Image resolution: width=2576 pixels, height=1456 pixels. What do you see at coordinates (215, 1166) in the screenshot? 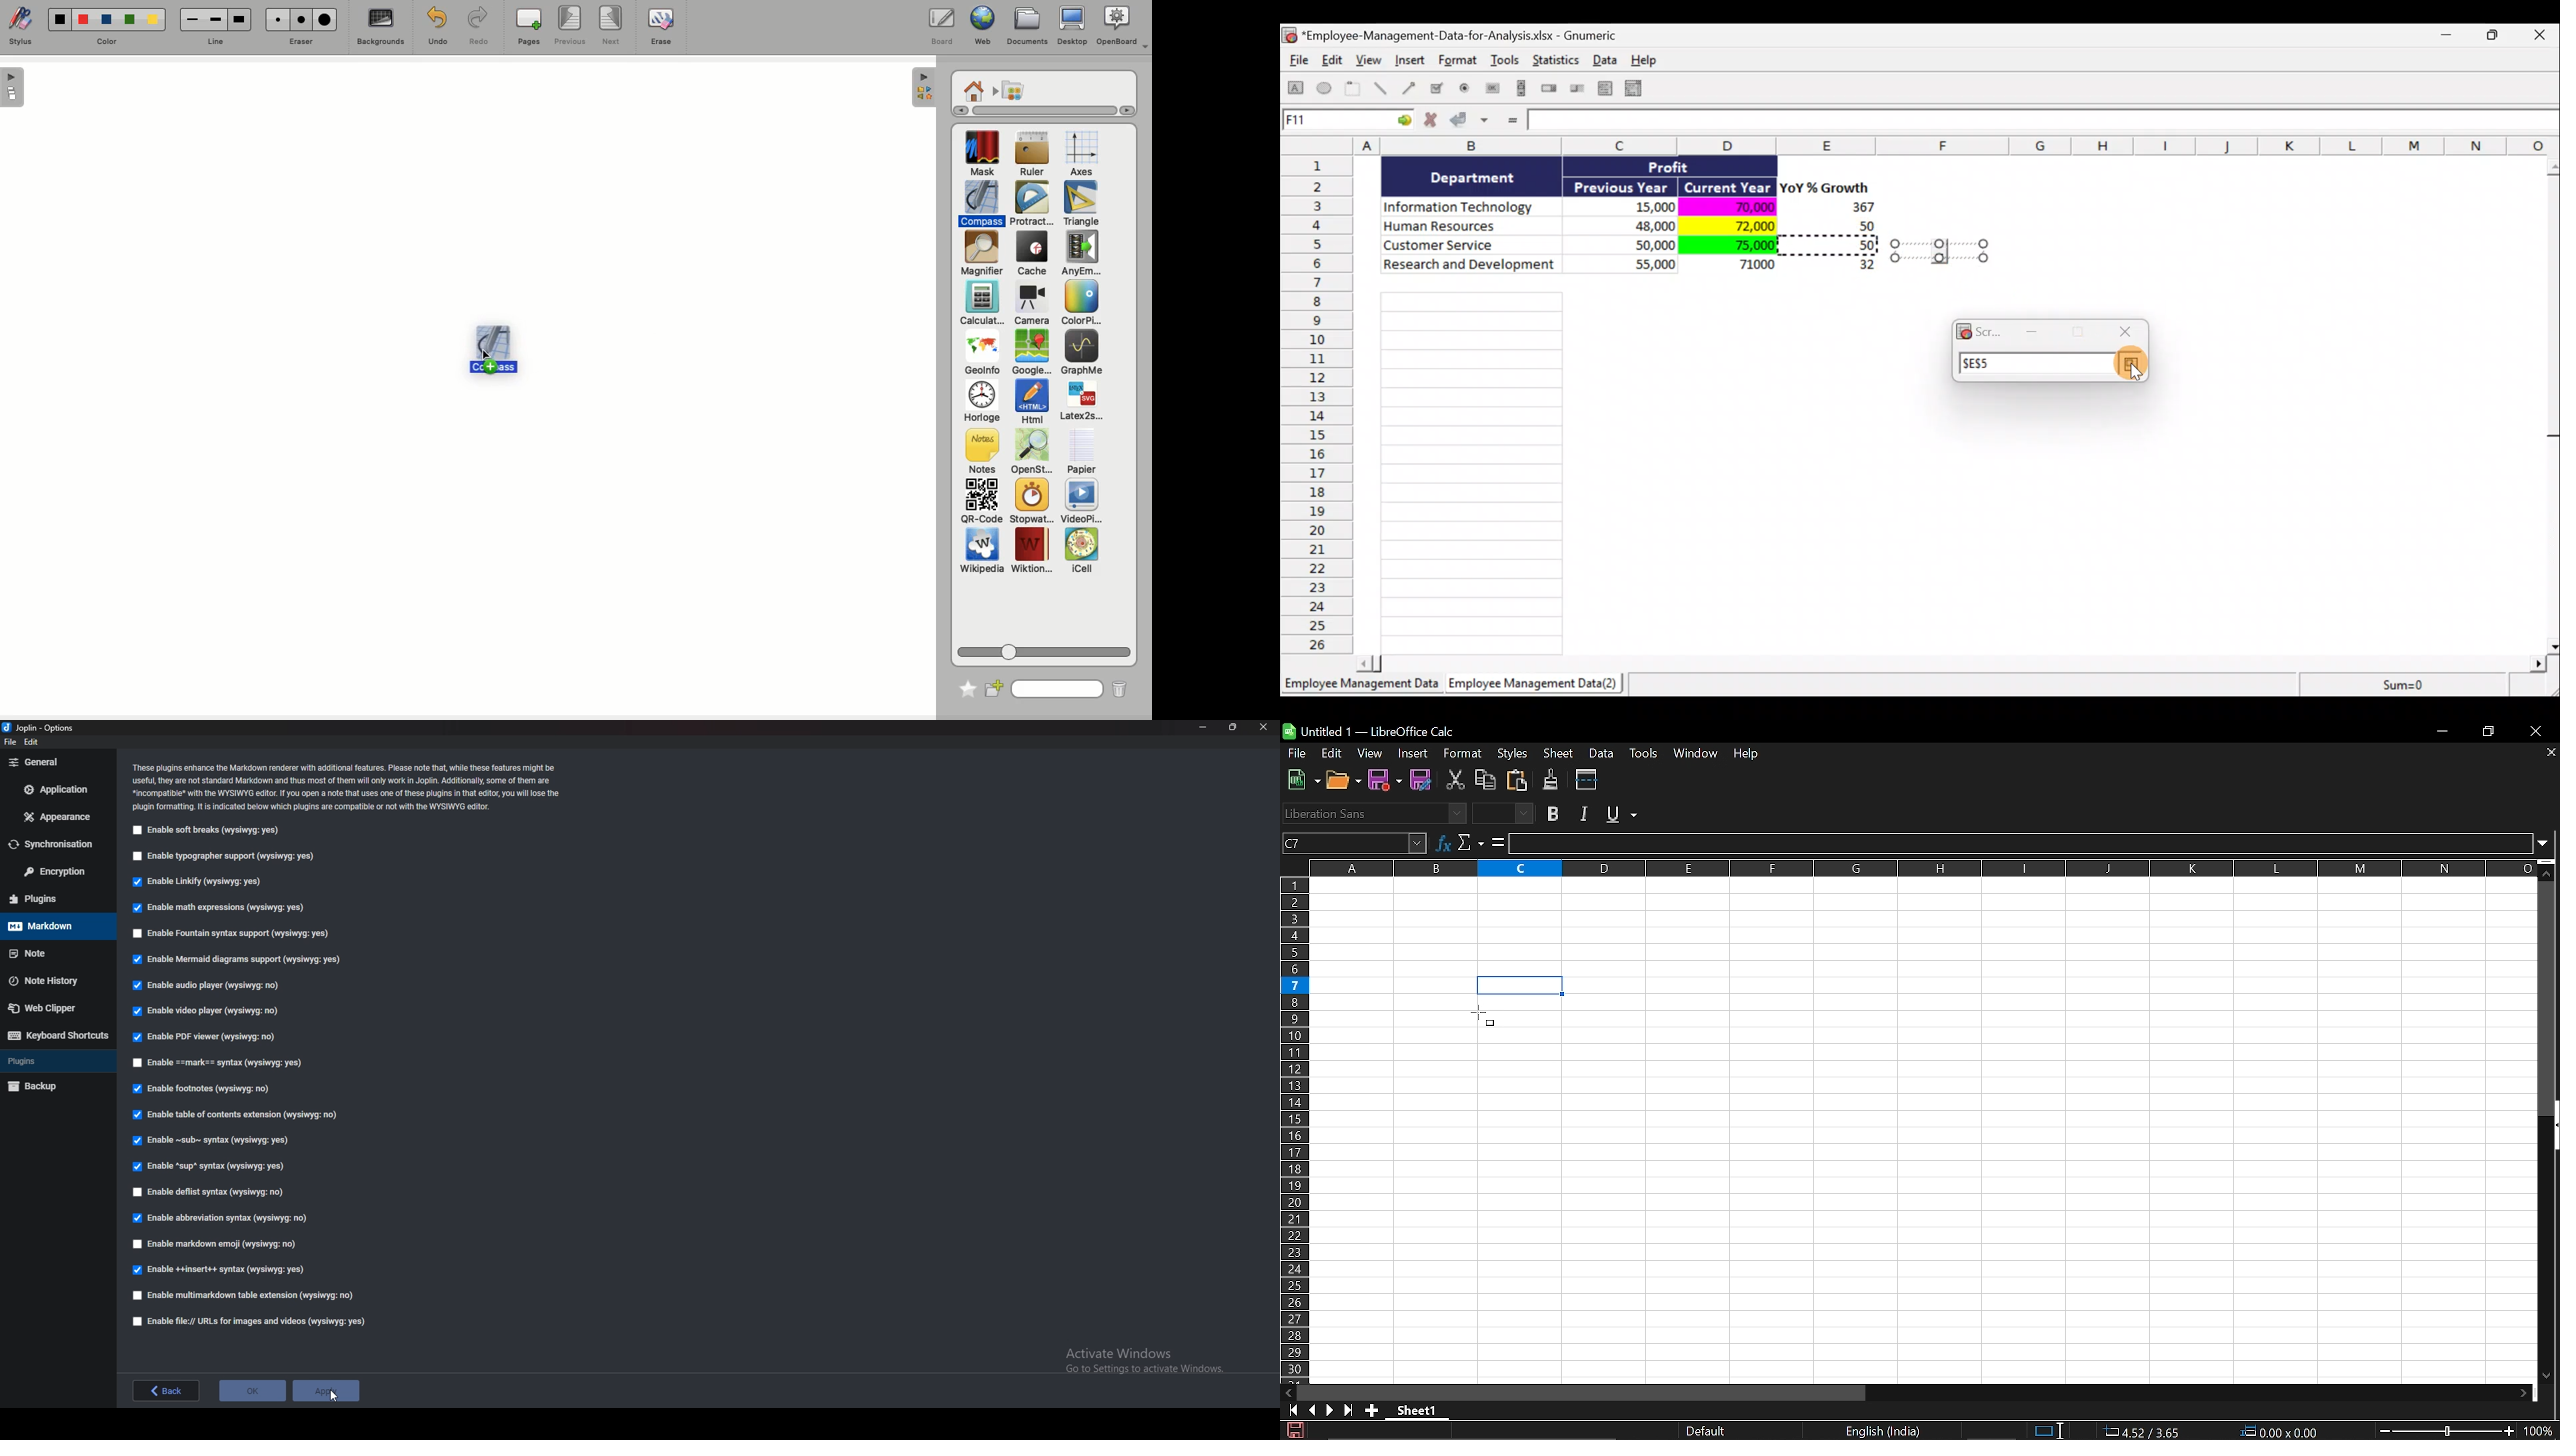
I see `Enable sup syntax` at bounding box center [215, 1166].